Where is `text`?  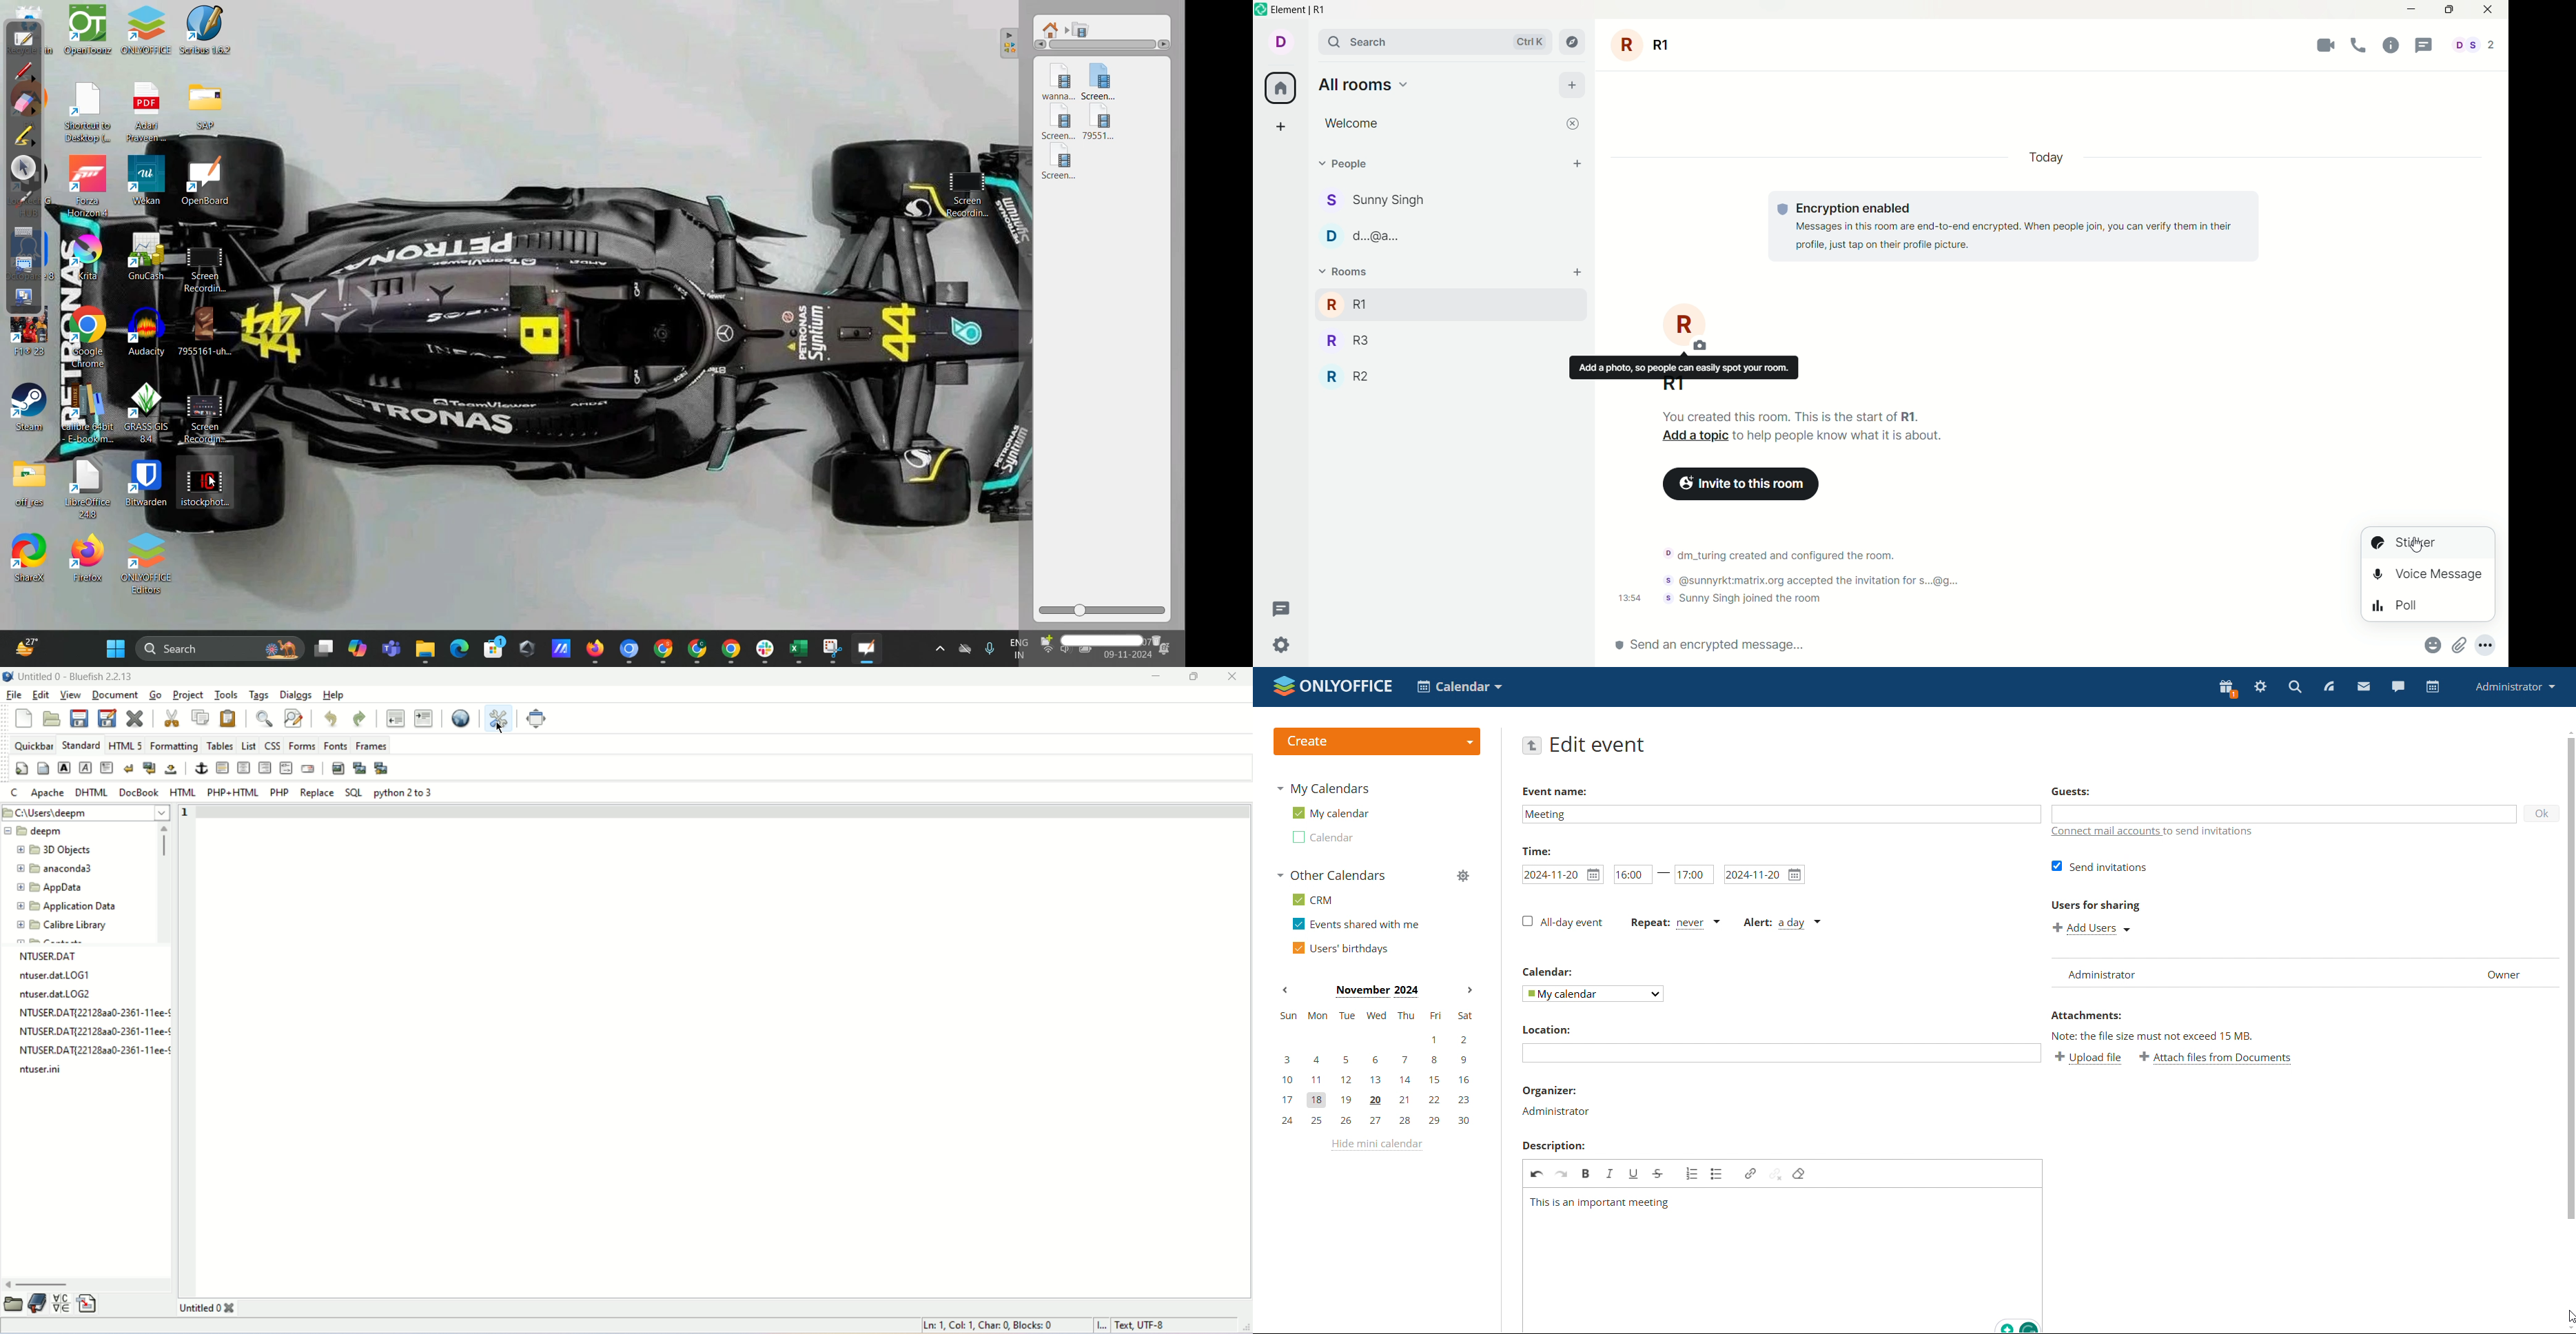 text is located at coordinates (2025, 226).